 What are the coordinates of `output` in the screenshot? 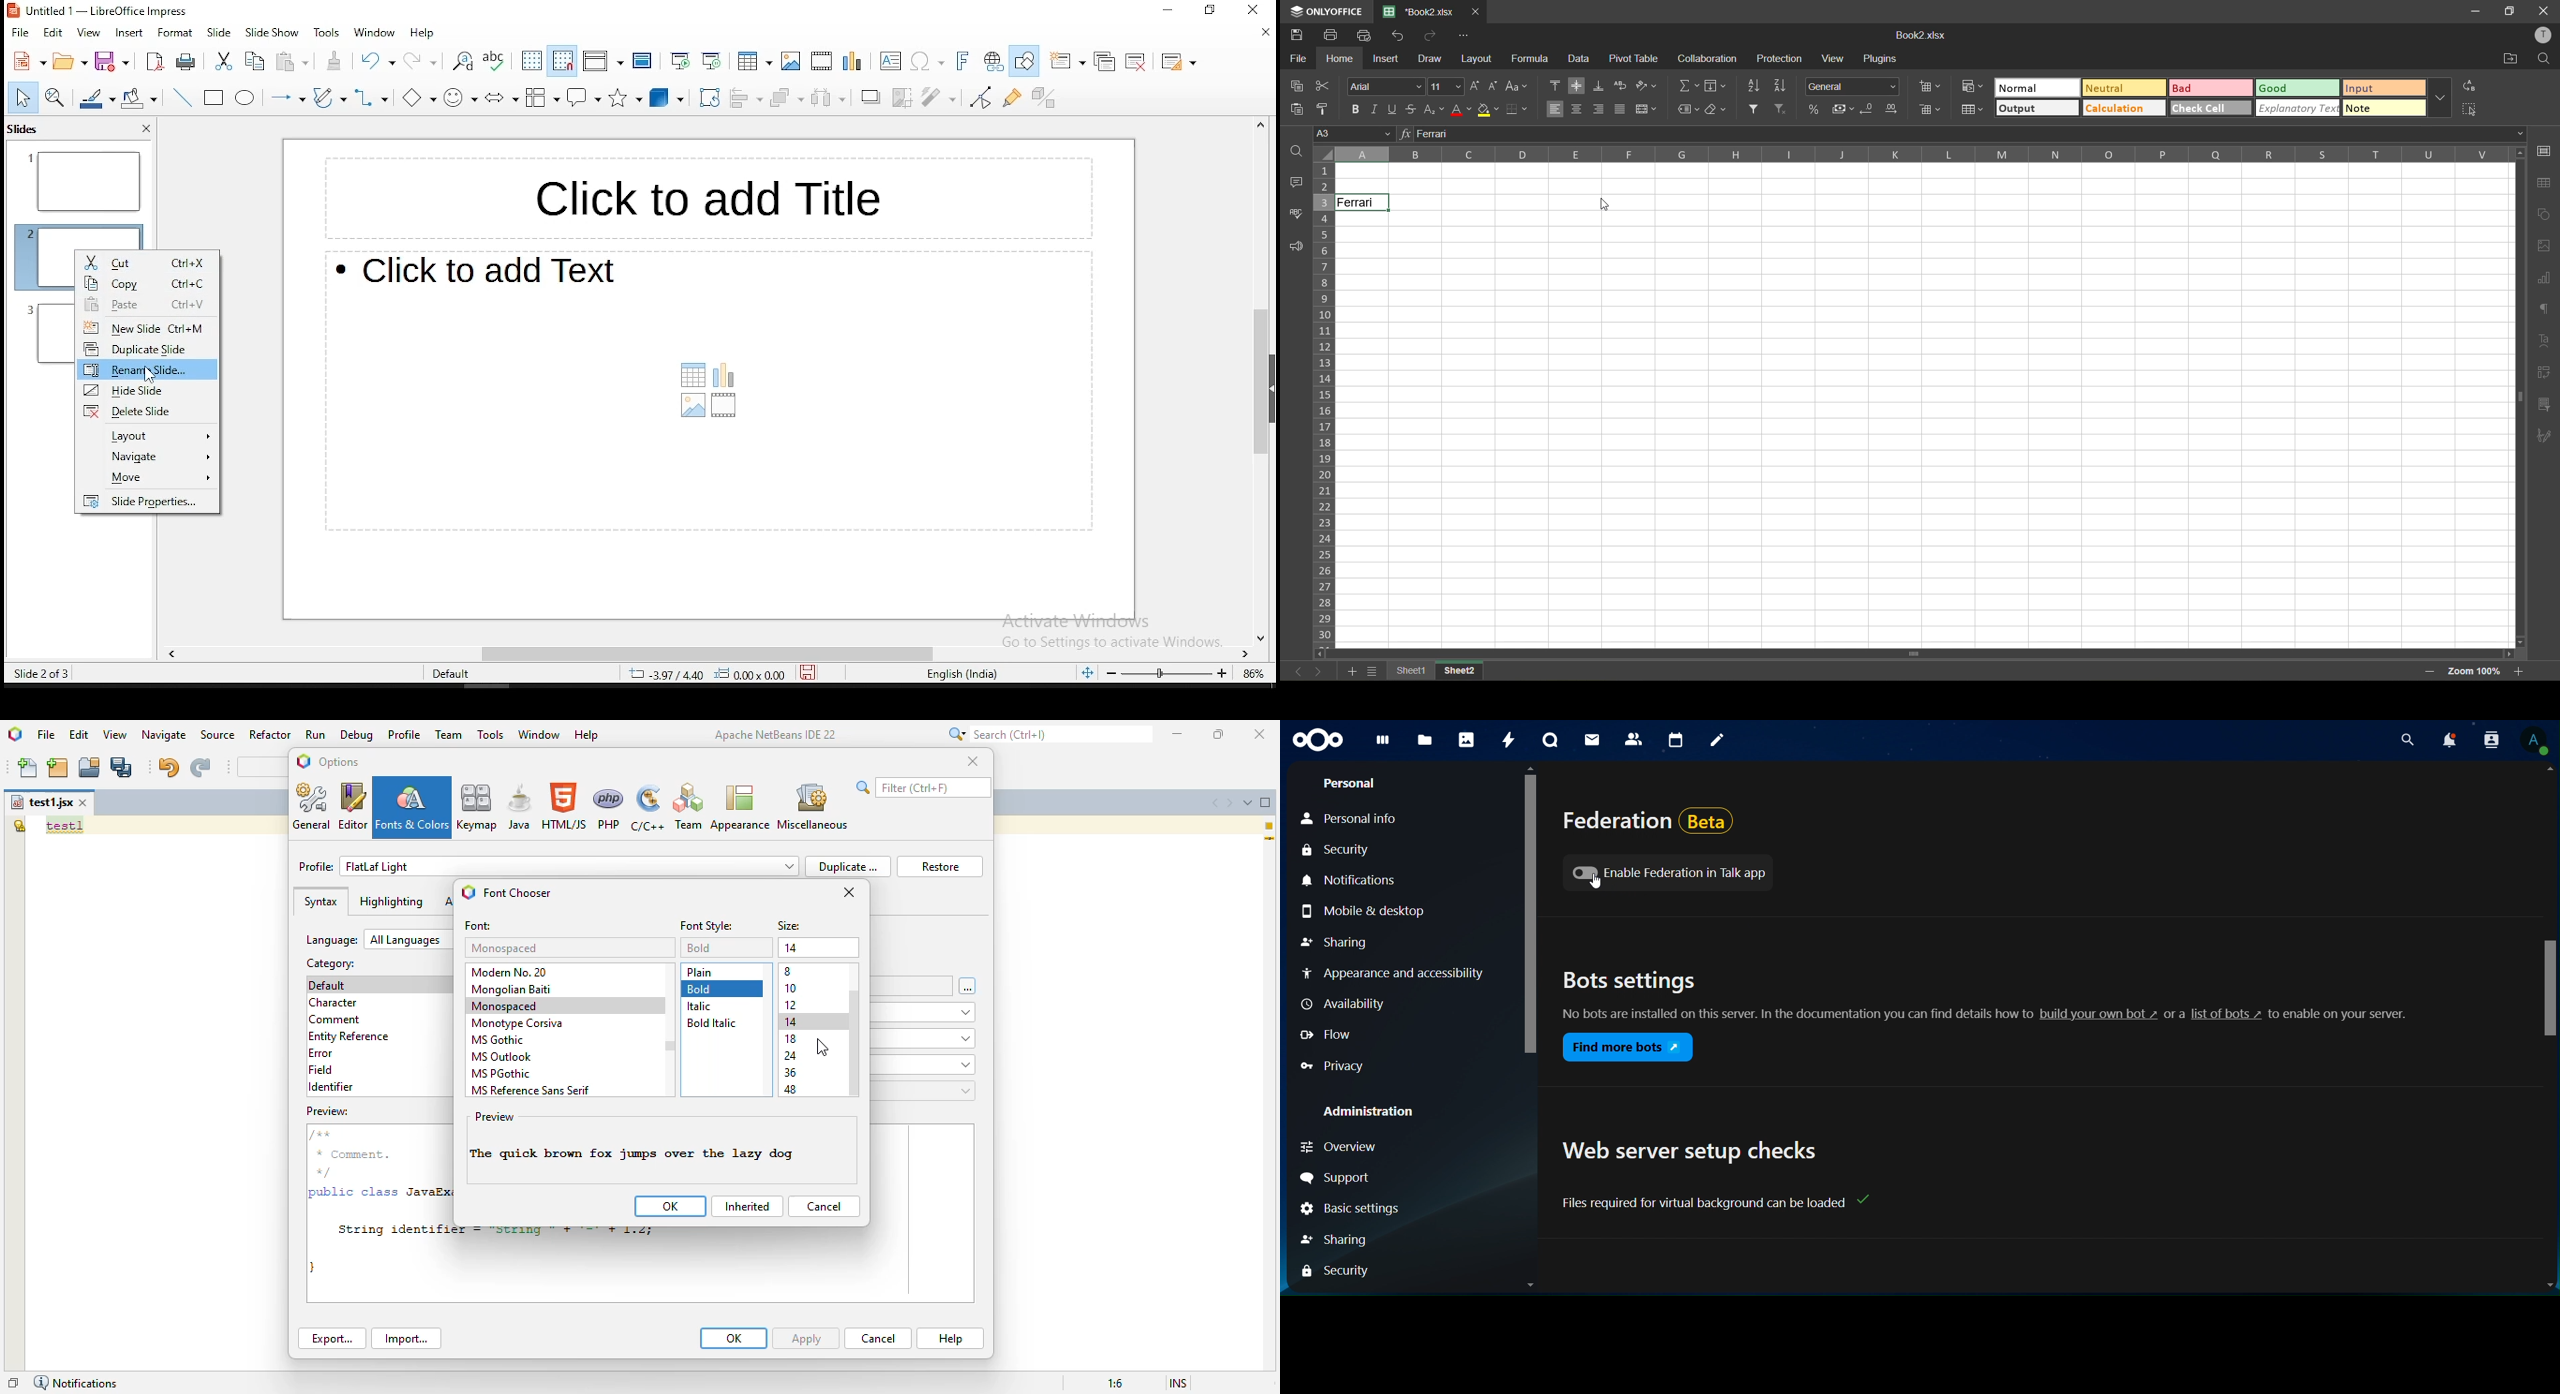 It's located at (2035, 109).